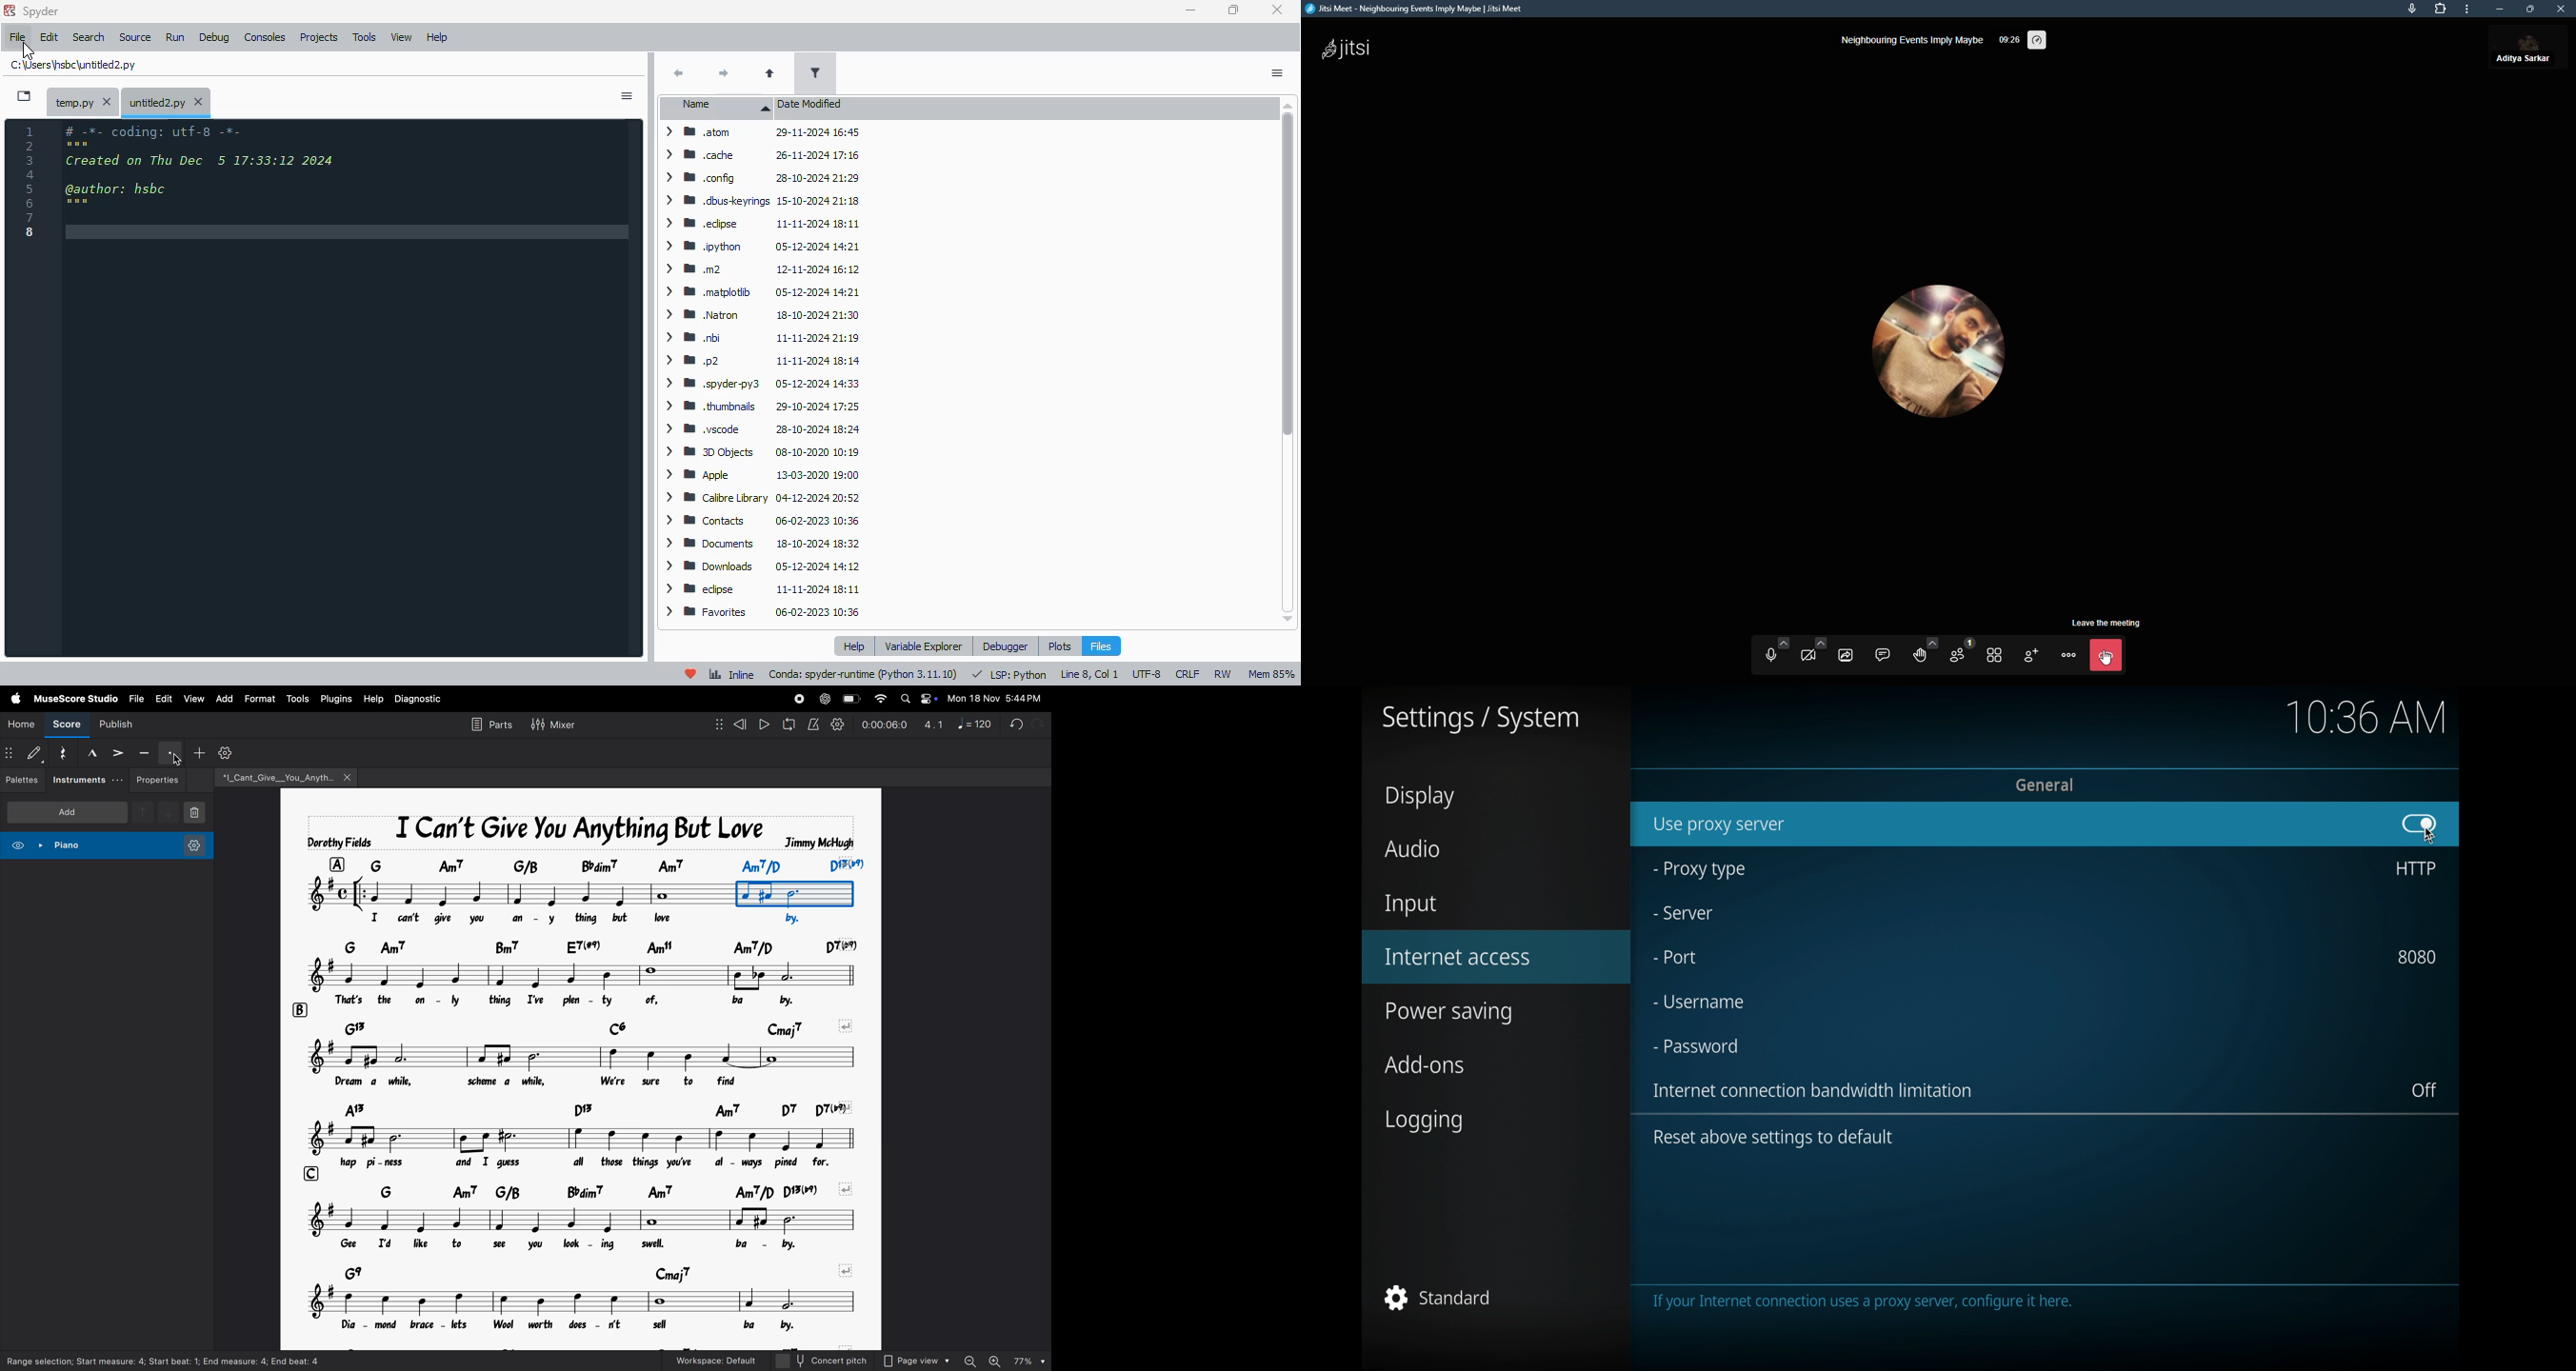  What do you see at coordinates (214, 37) in the screenshot?
I see `debug` at bounding box center [214, 37].